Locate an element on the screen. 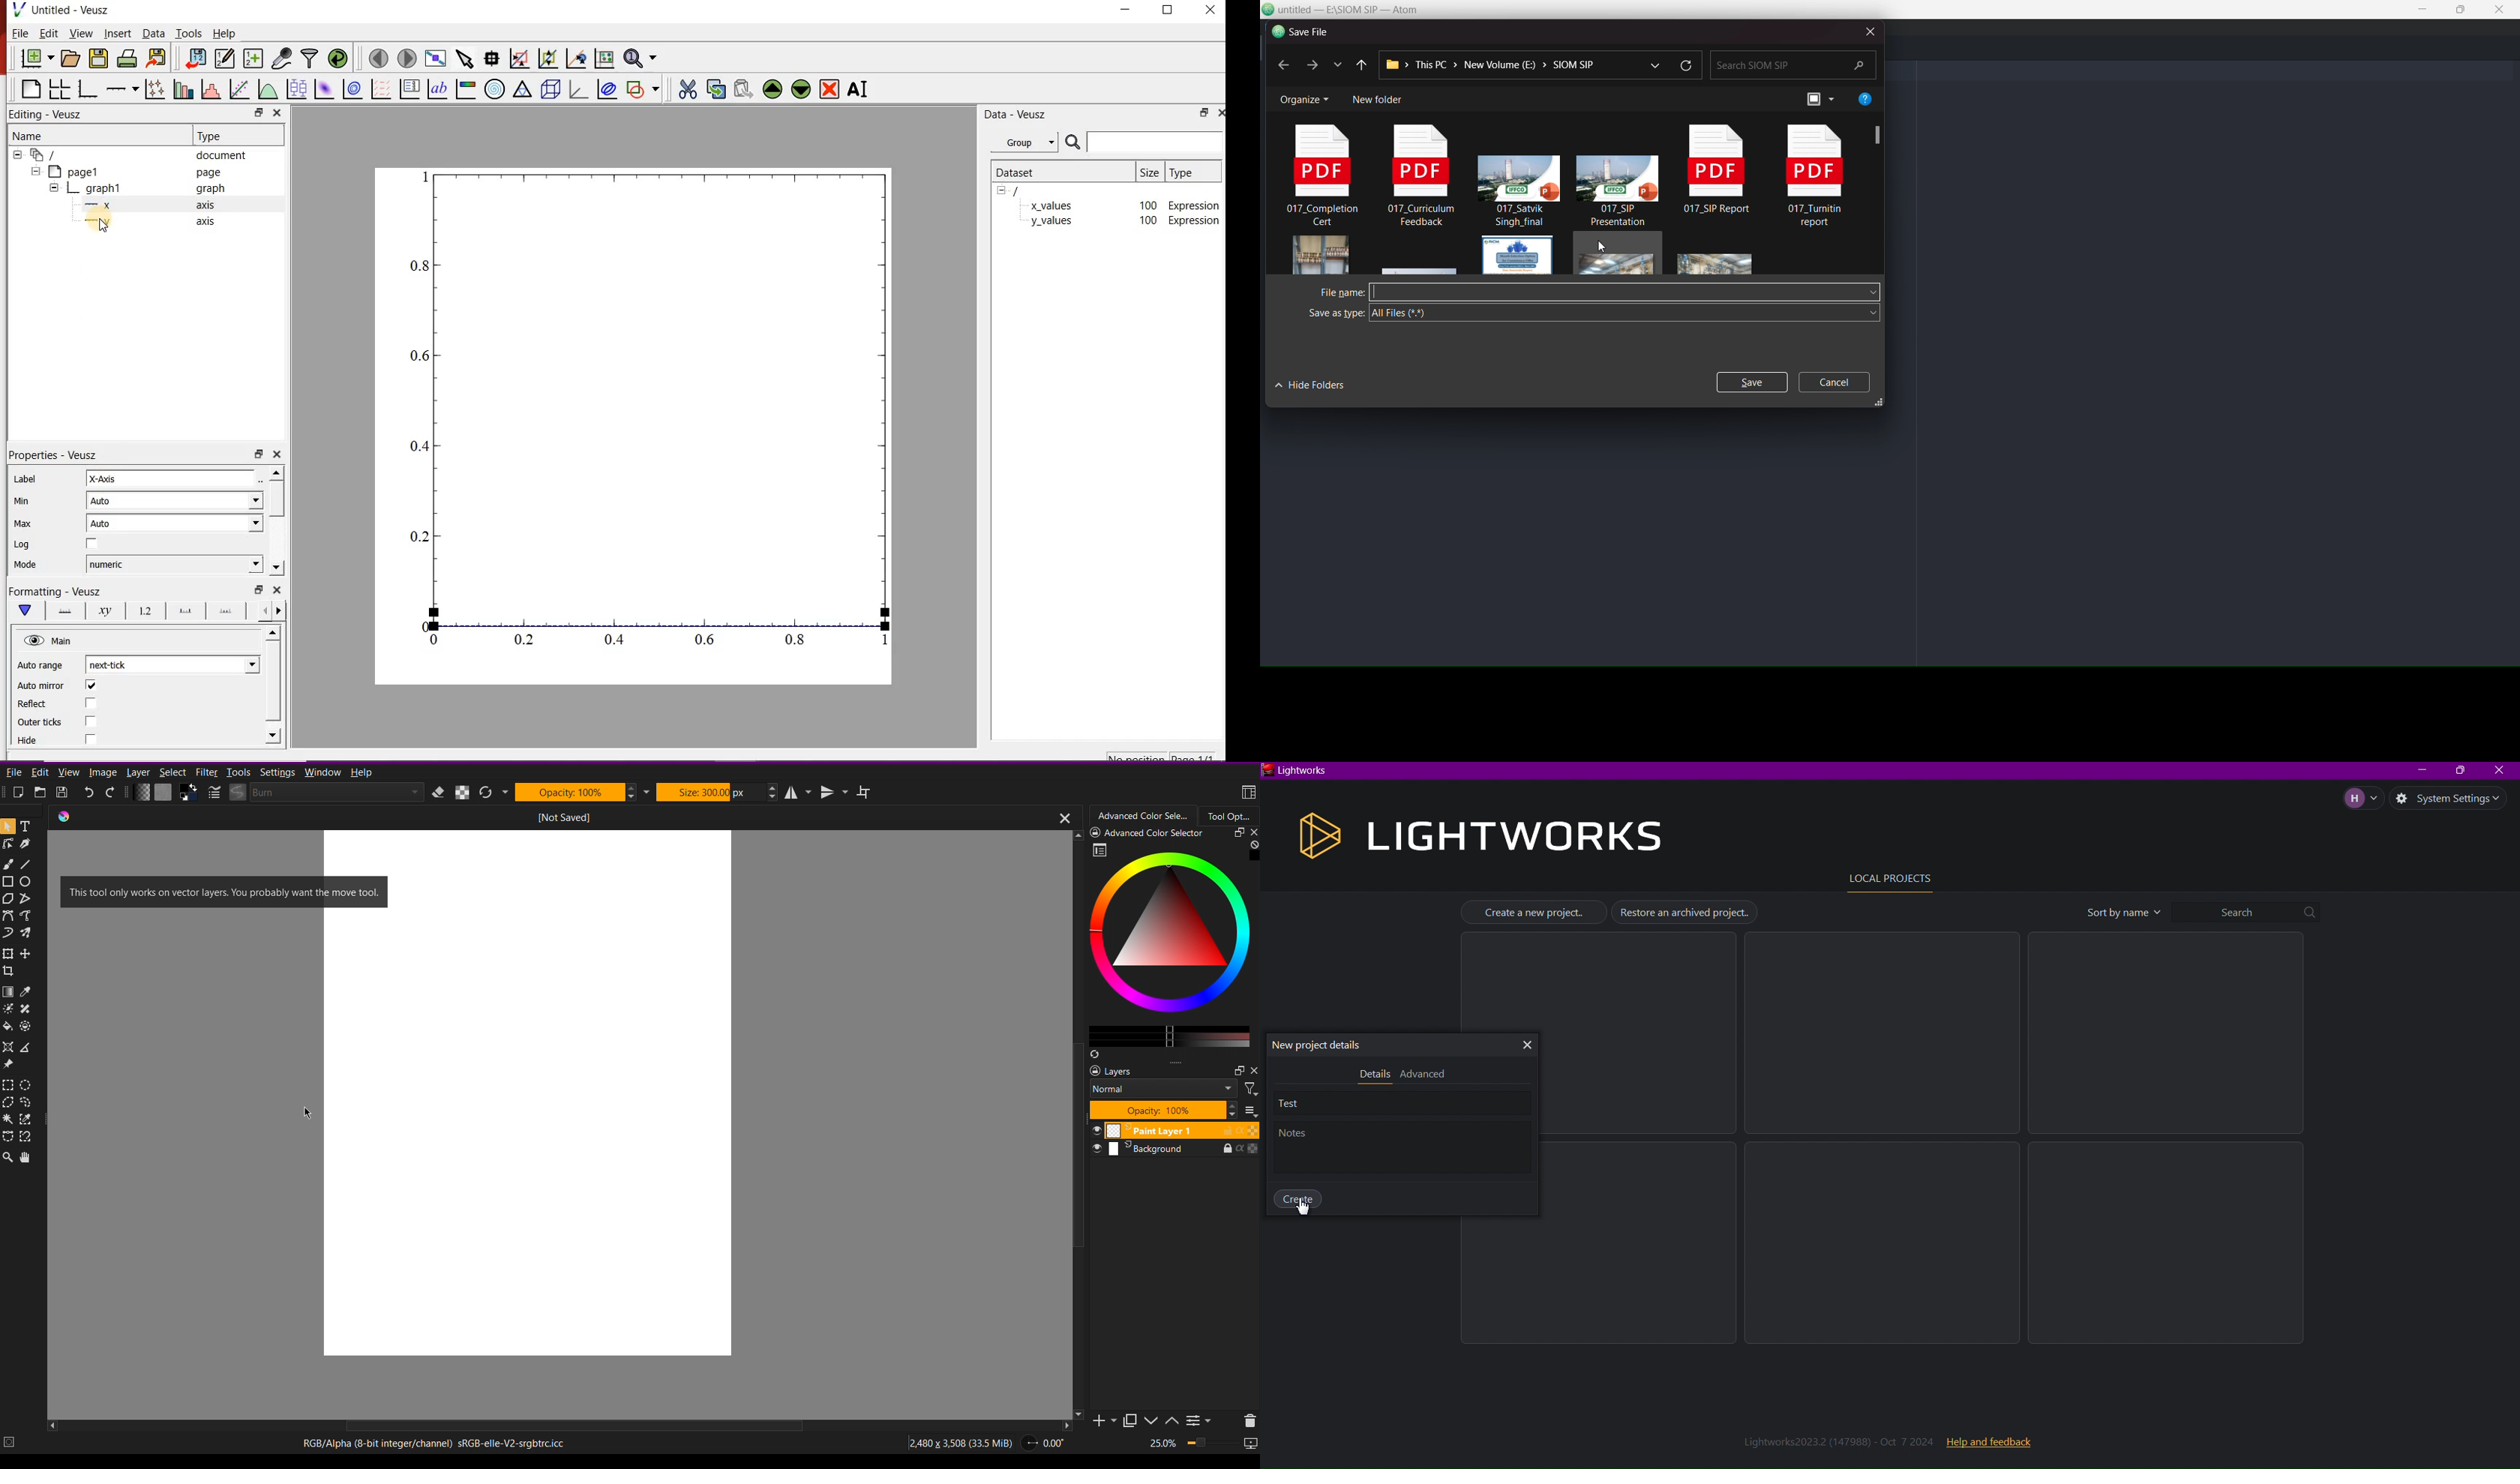 This screenshot has height=1484, width=2520. cut the selected widget is located at coordinates (689, 90).